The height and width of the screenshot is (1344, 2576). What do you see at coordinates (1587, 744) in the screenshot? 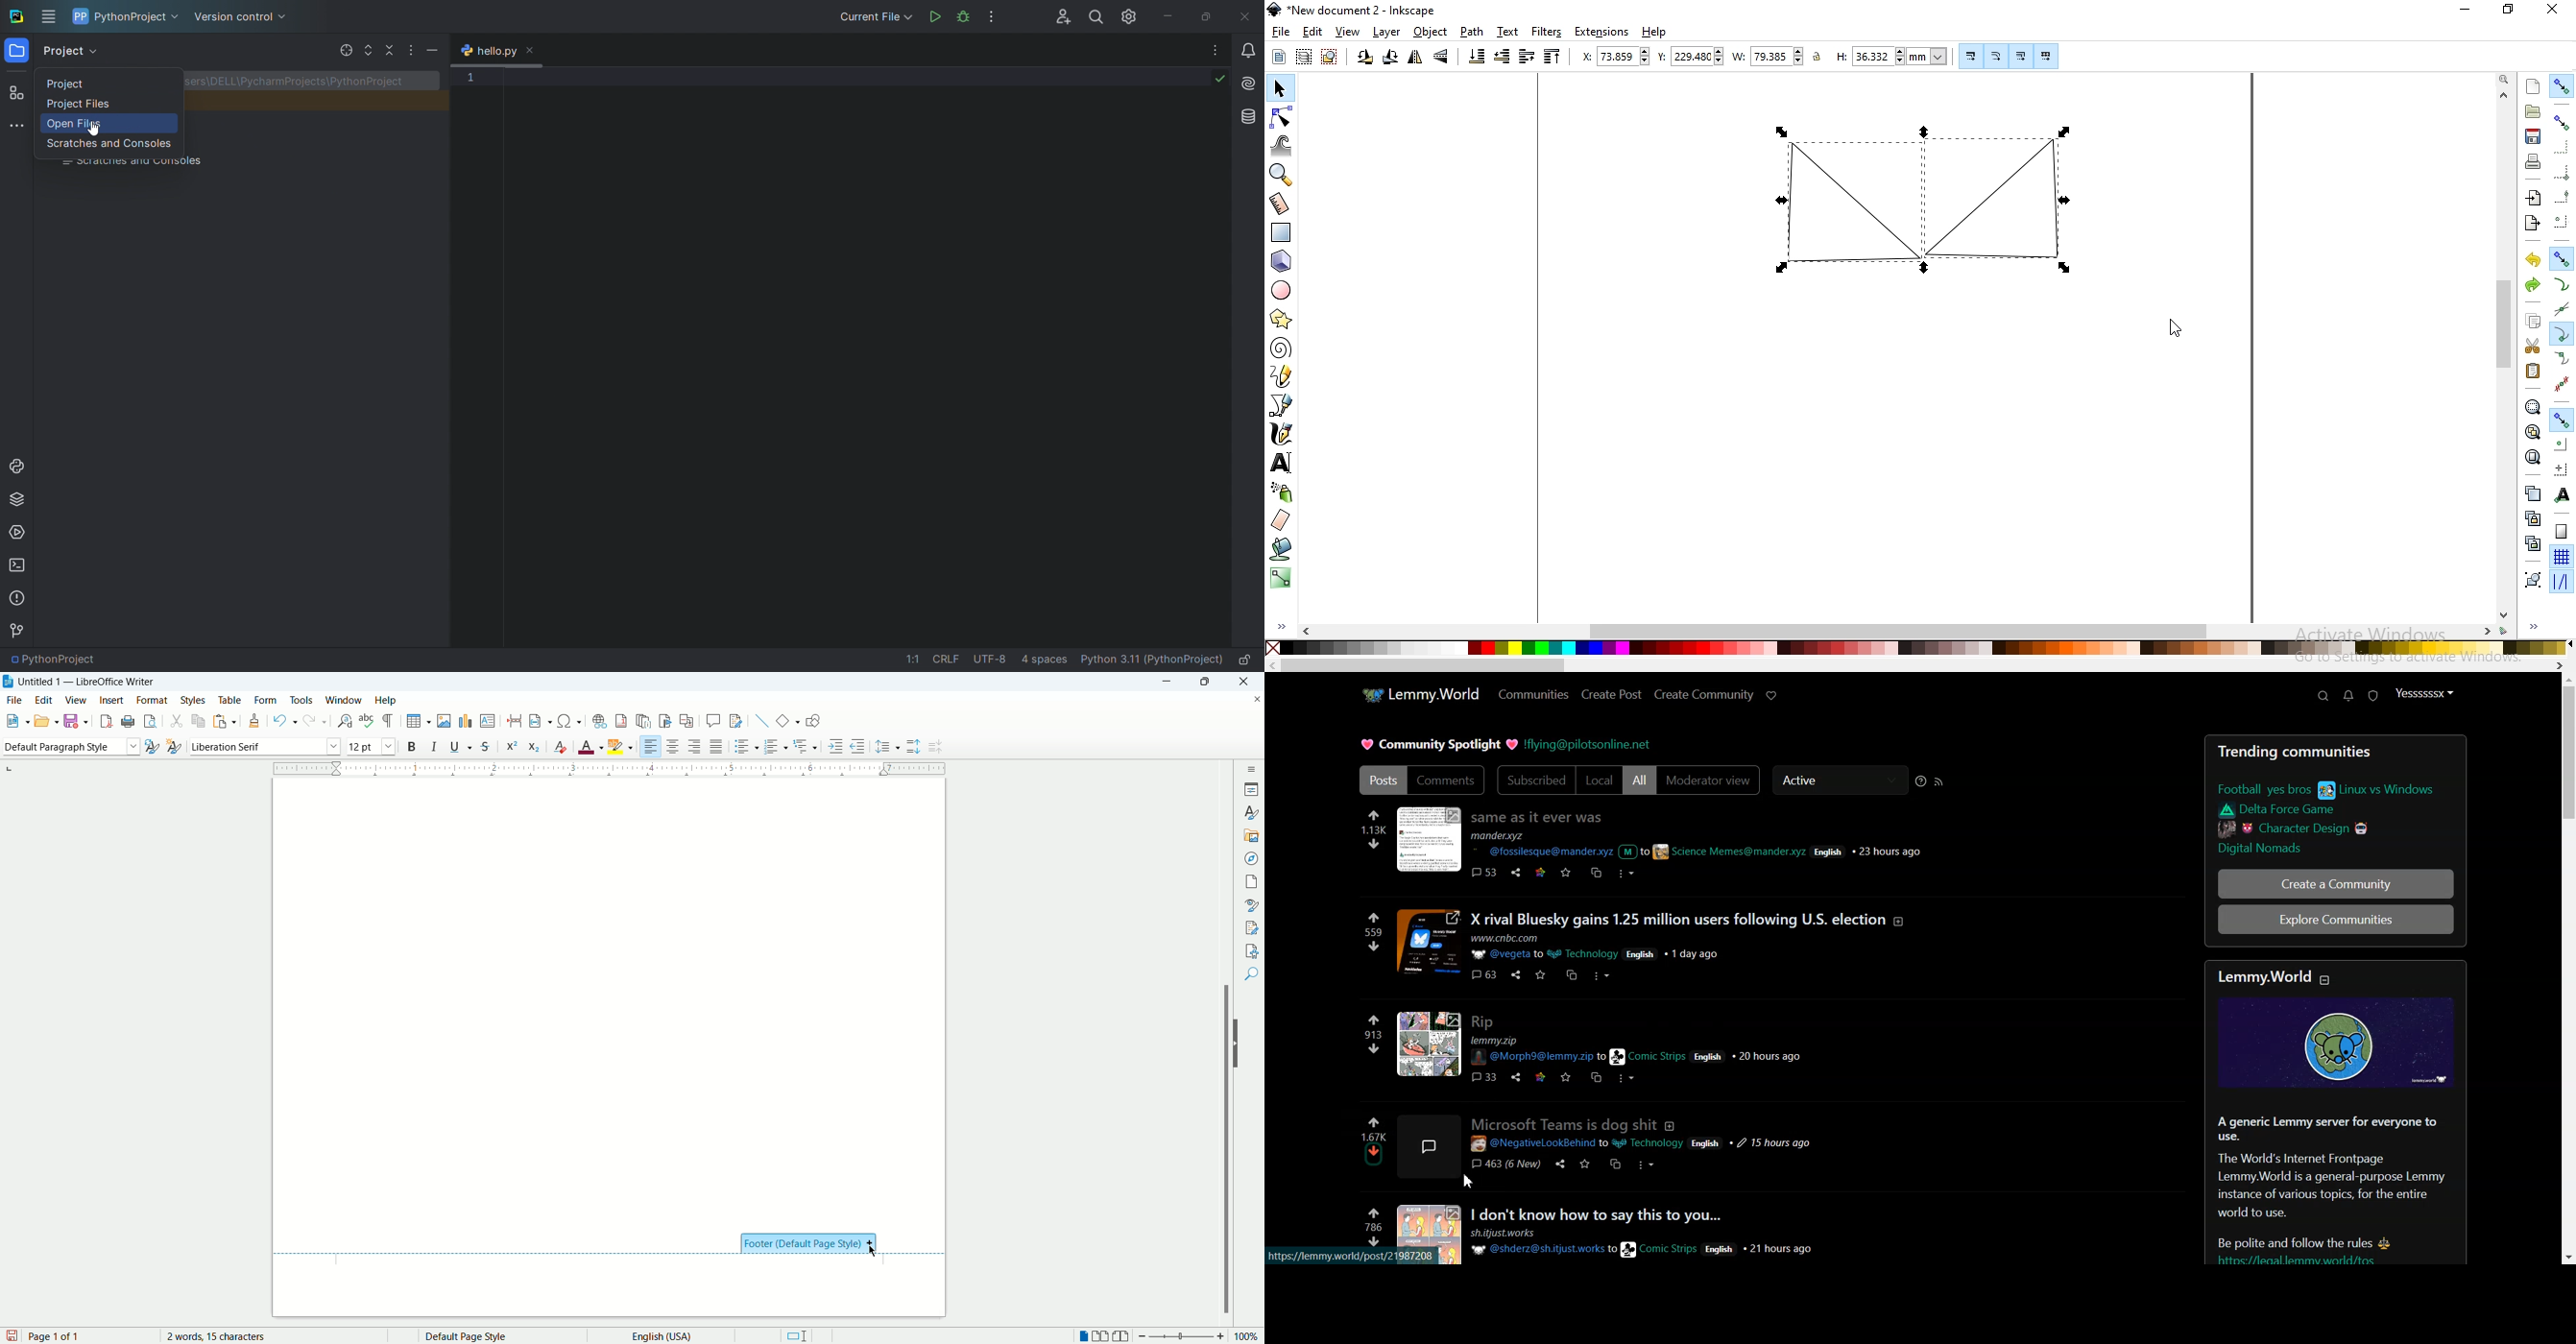
I see `Hyperlink` at bounding box center [1587, 744].